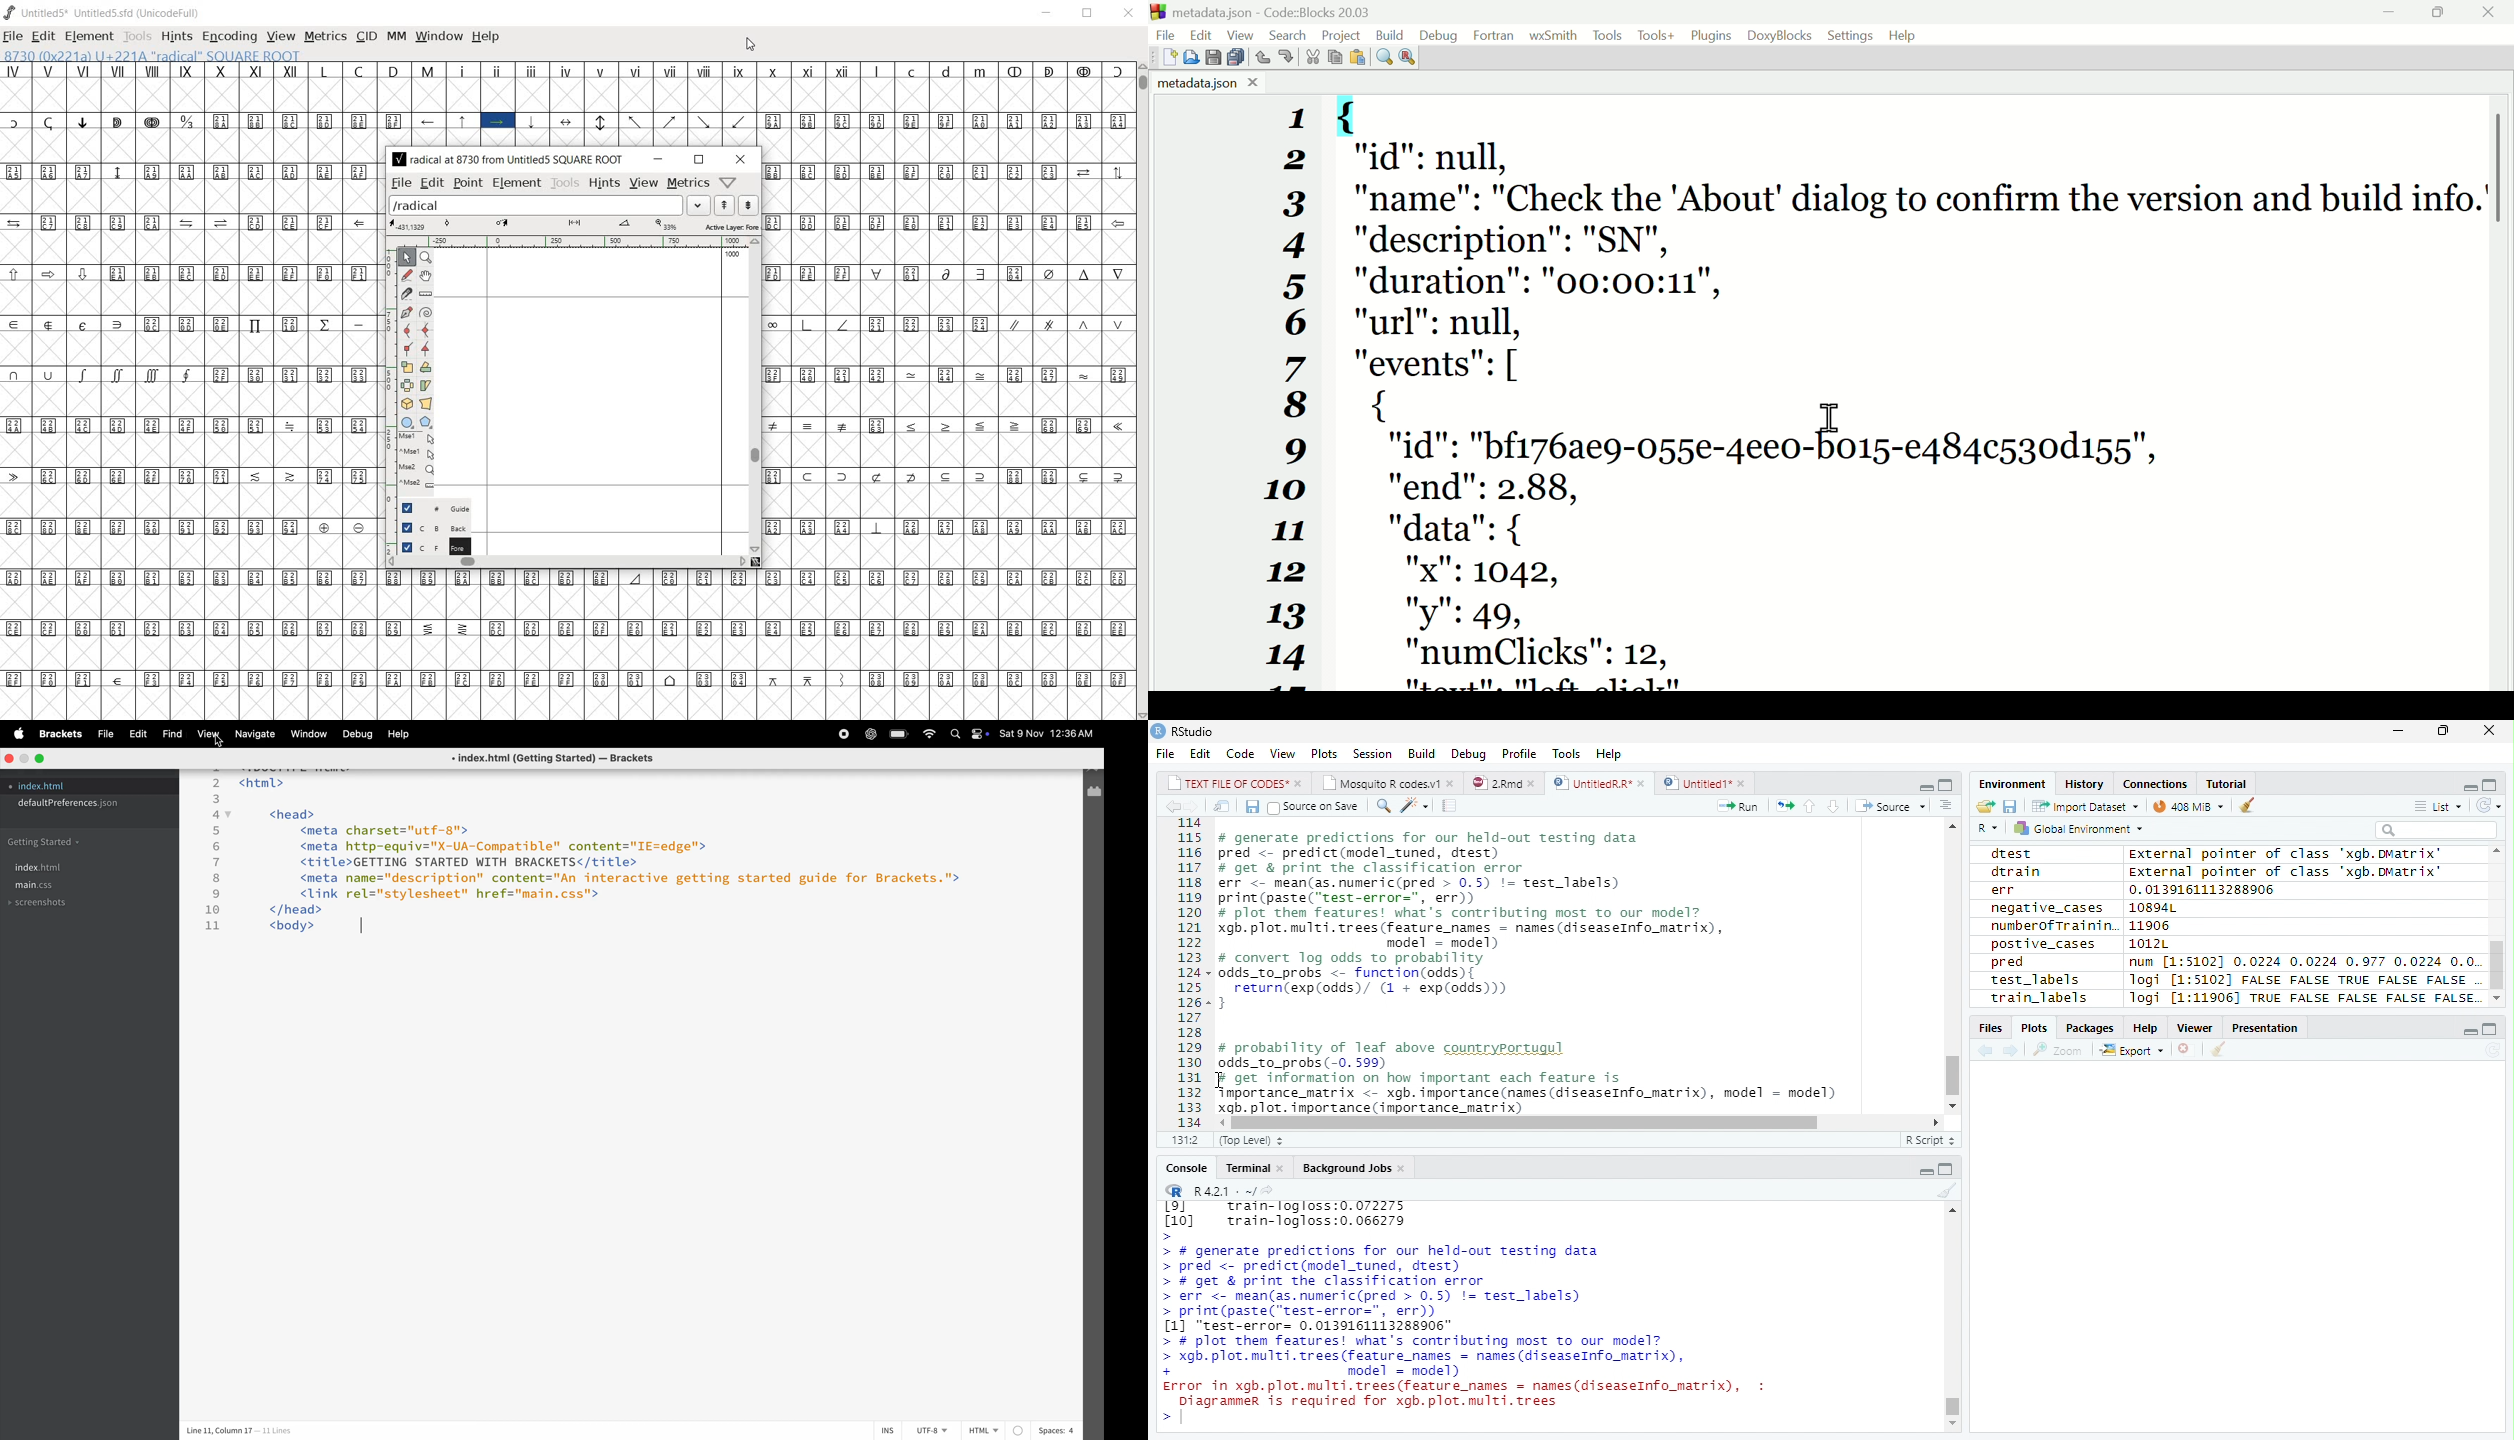 Image resolution: width=2520 pixels, height=1456 pixels. Describe the element at coordinates (2466, 785) in the screenshot. I see `Minimize` at that location.